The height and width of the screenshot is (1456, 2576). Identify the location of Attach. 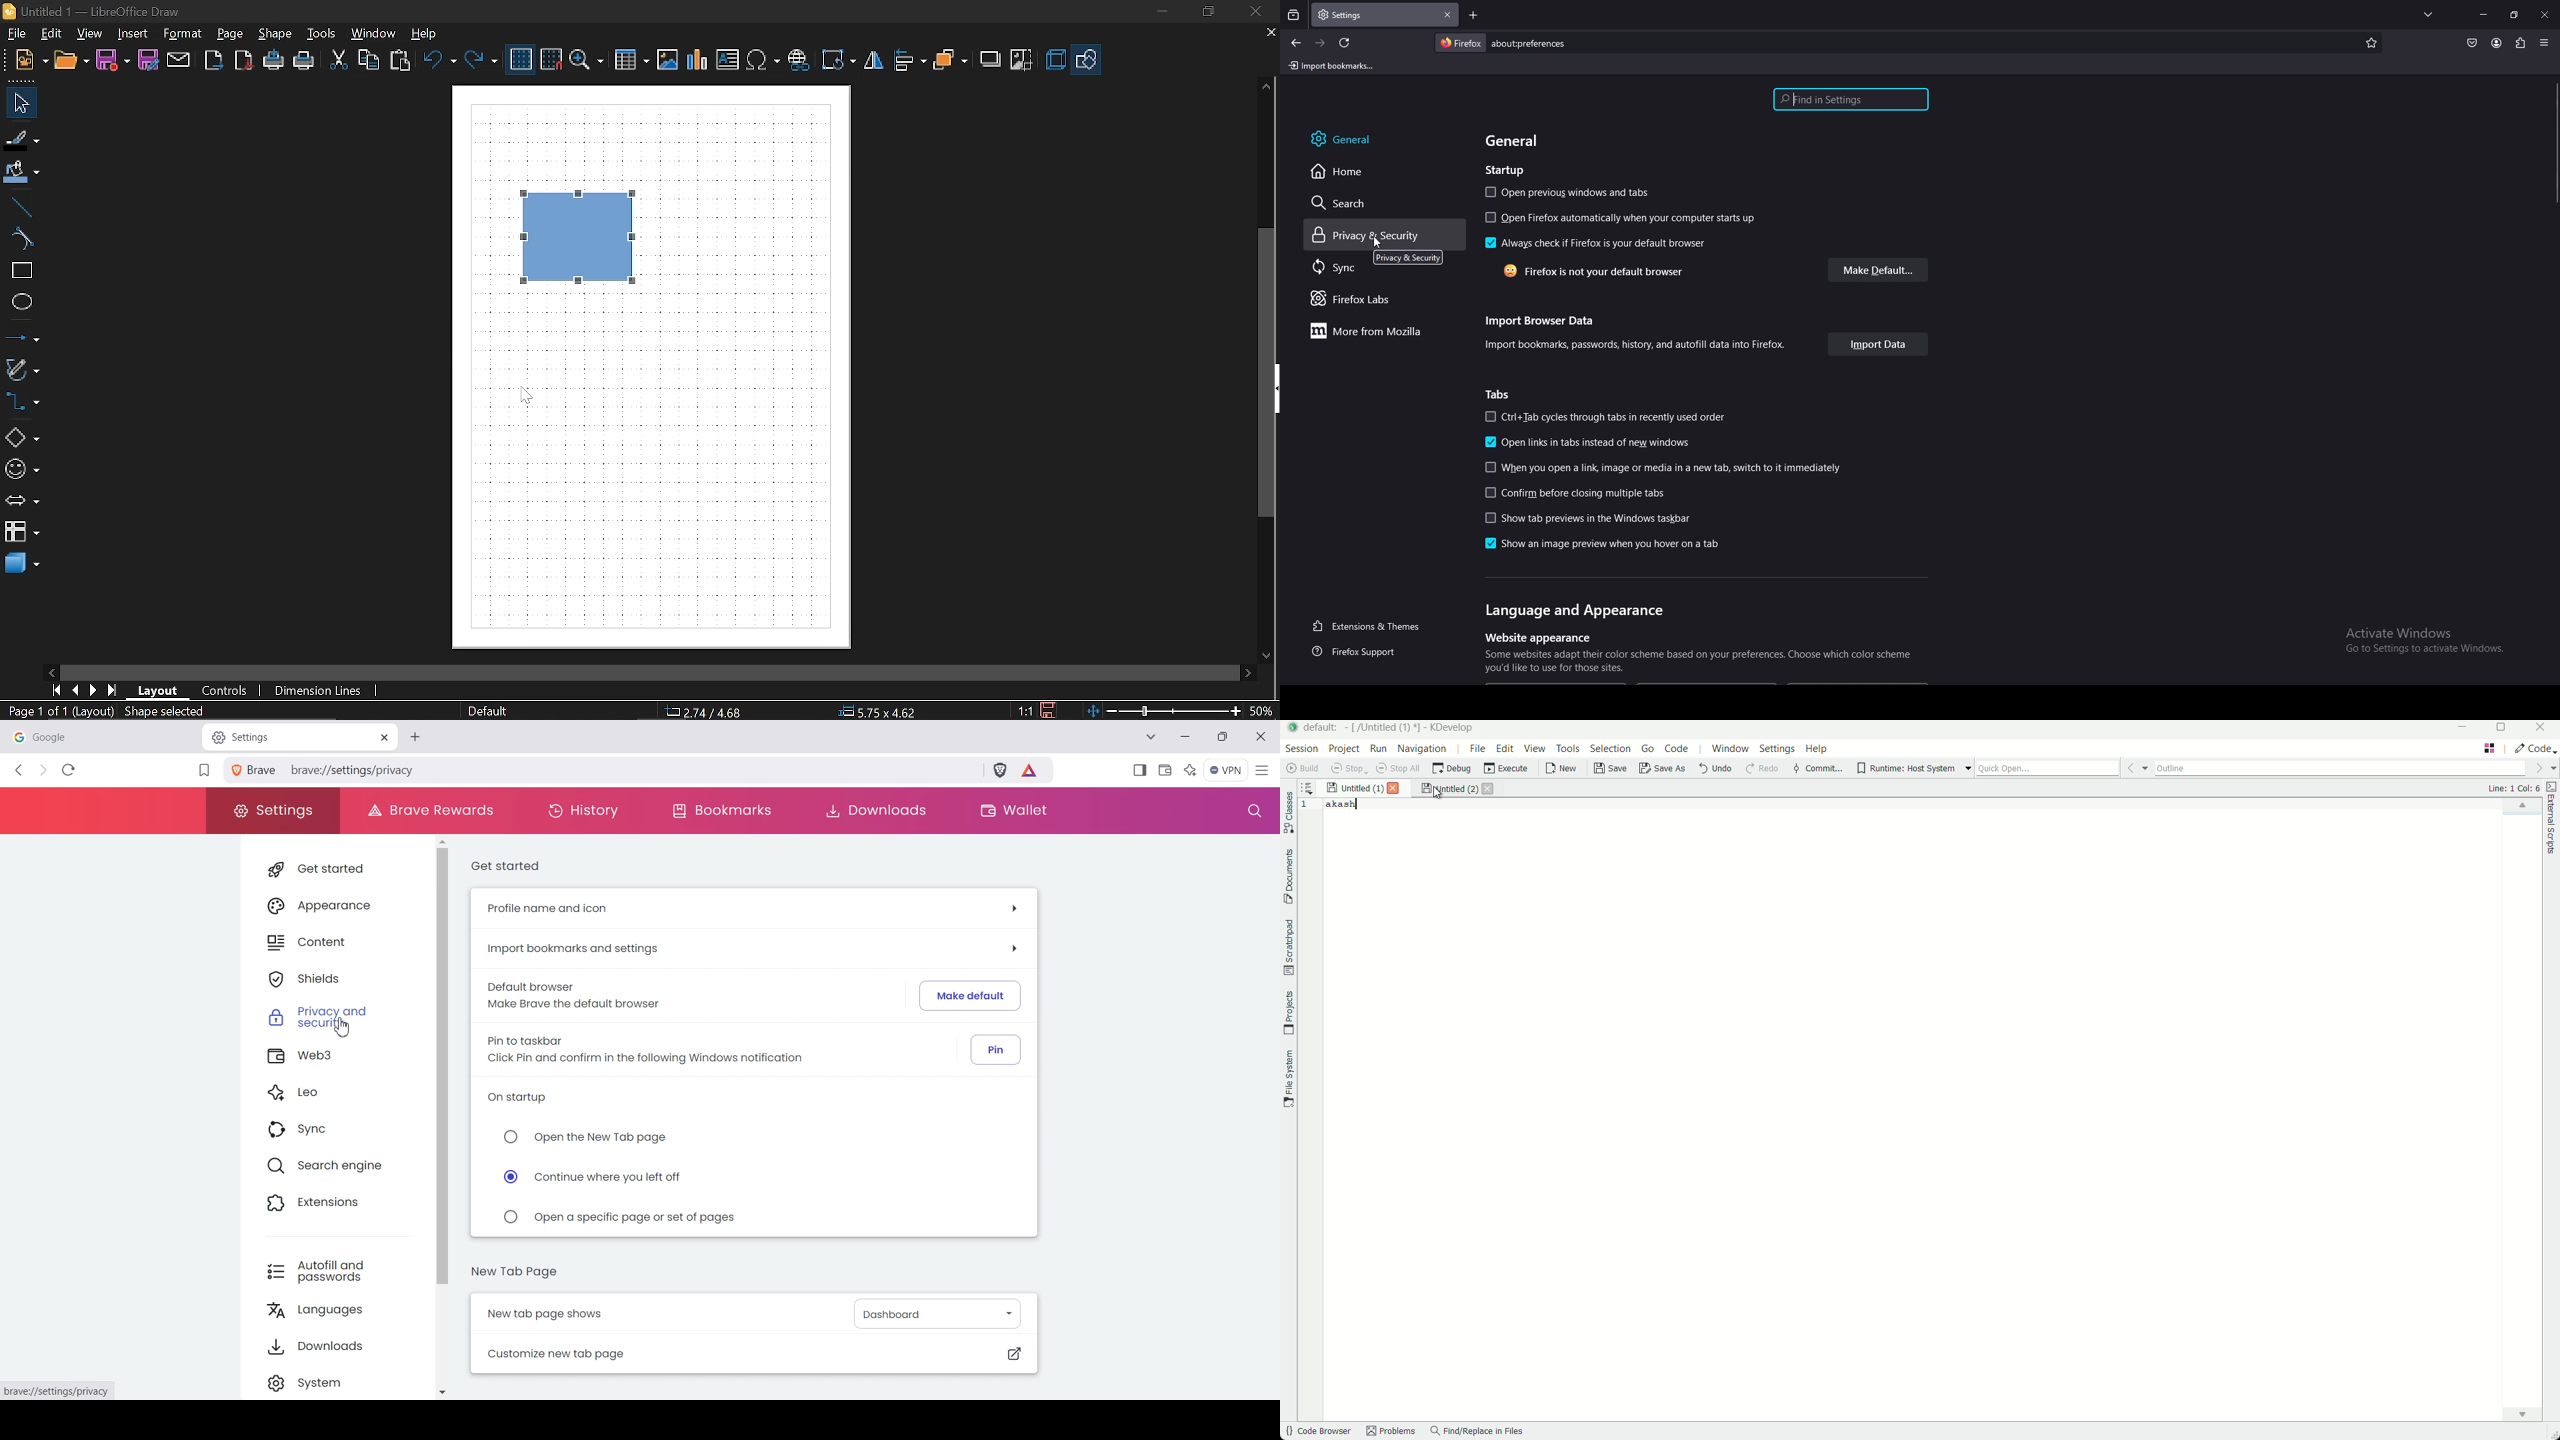
(180, 61).